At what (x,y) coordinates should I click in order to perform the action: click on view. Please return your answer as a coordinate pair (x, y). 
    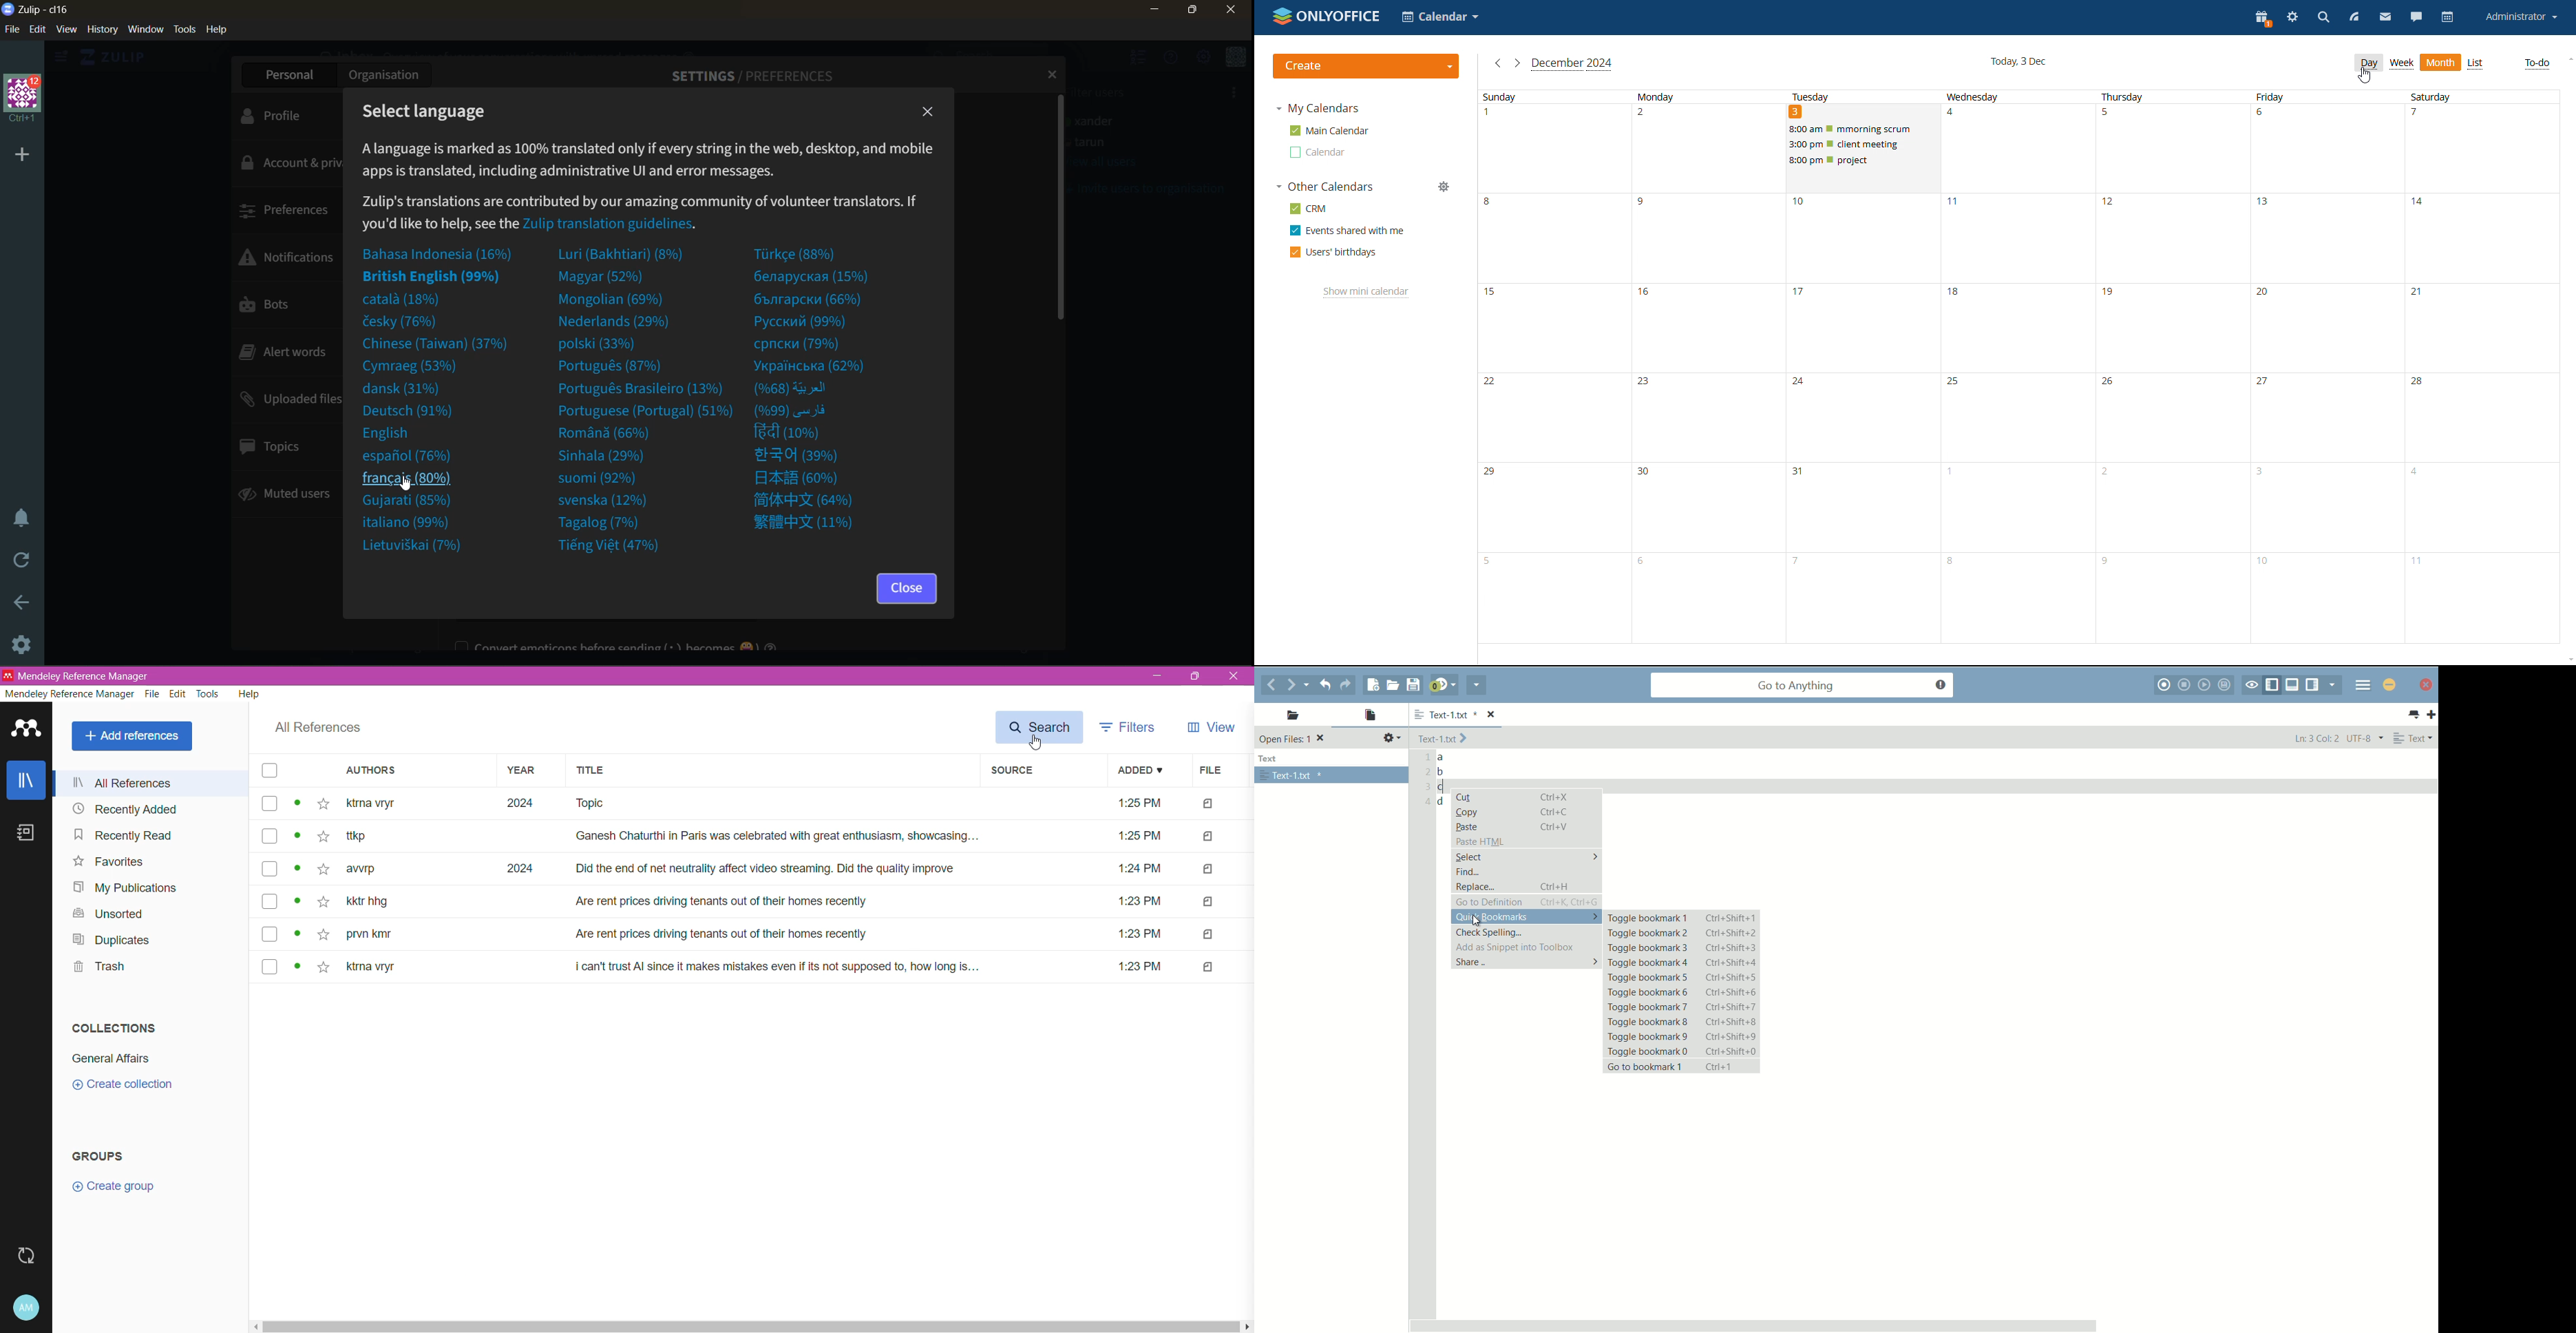
    Looking at the image, I should click on (68, 31).